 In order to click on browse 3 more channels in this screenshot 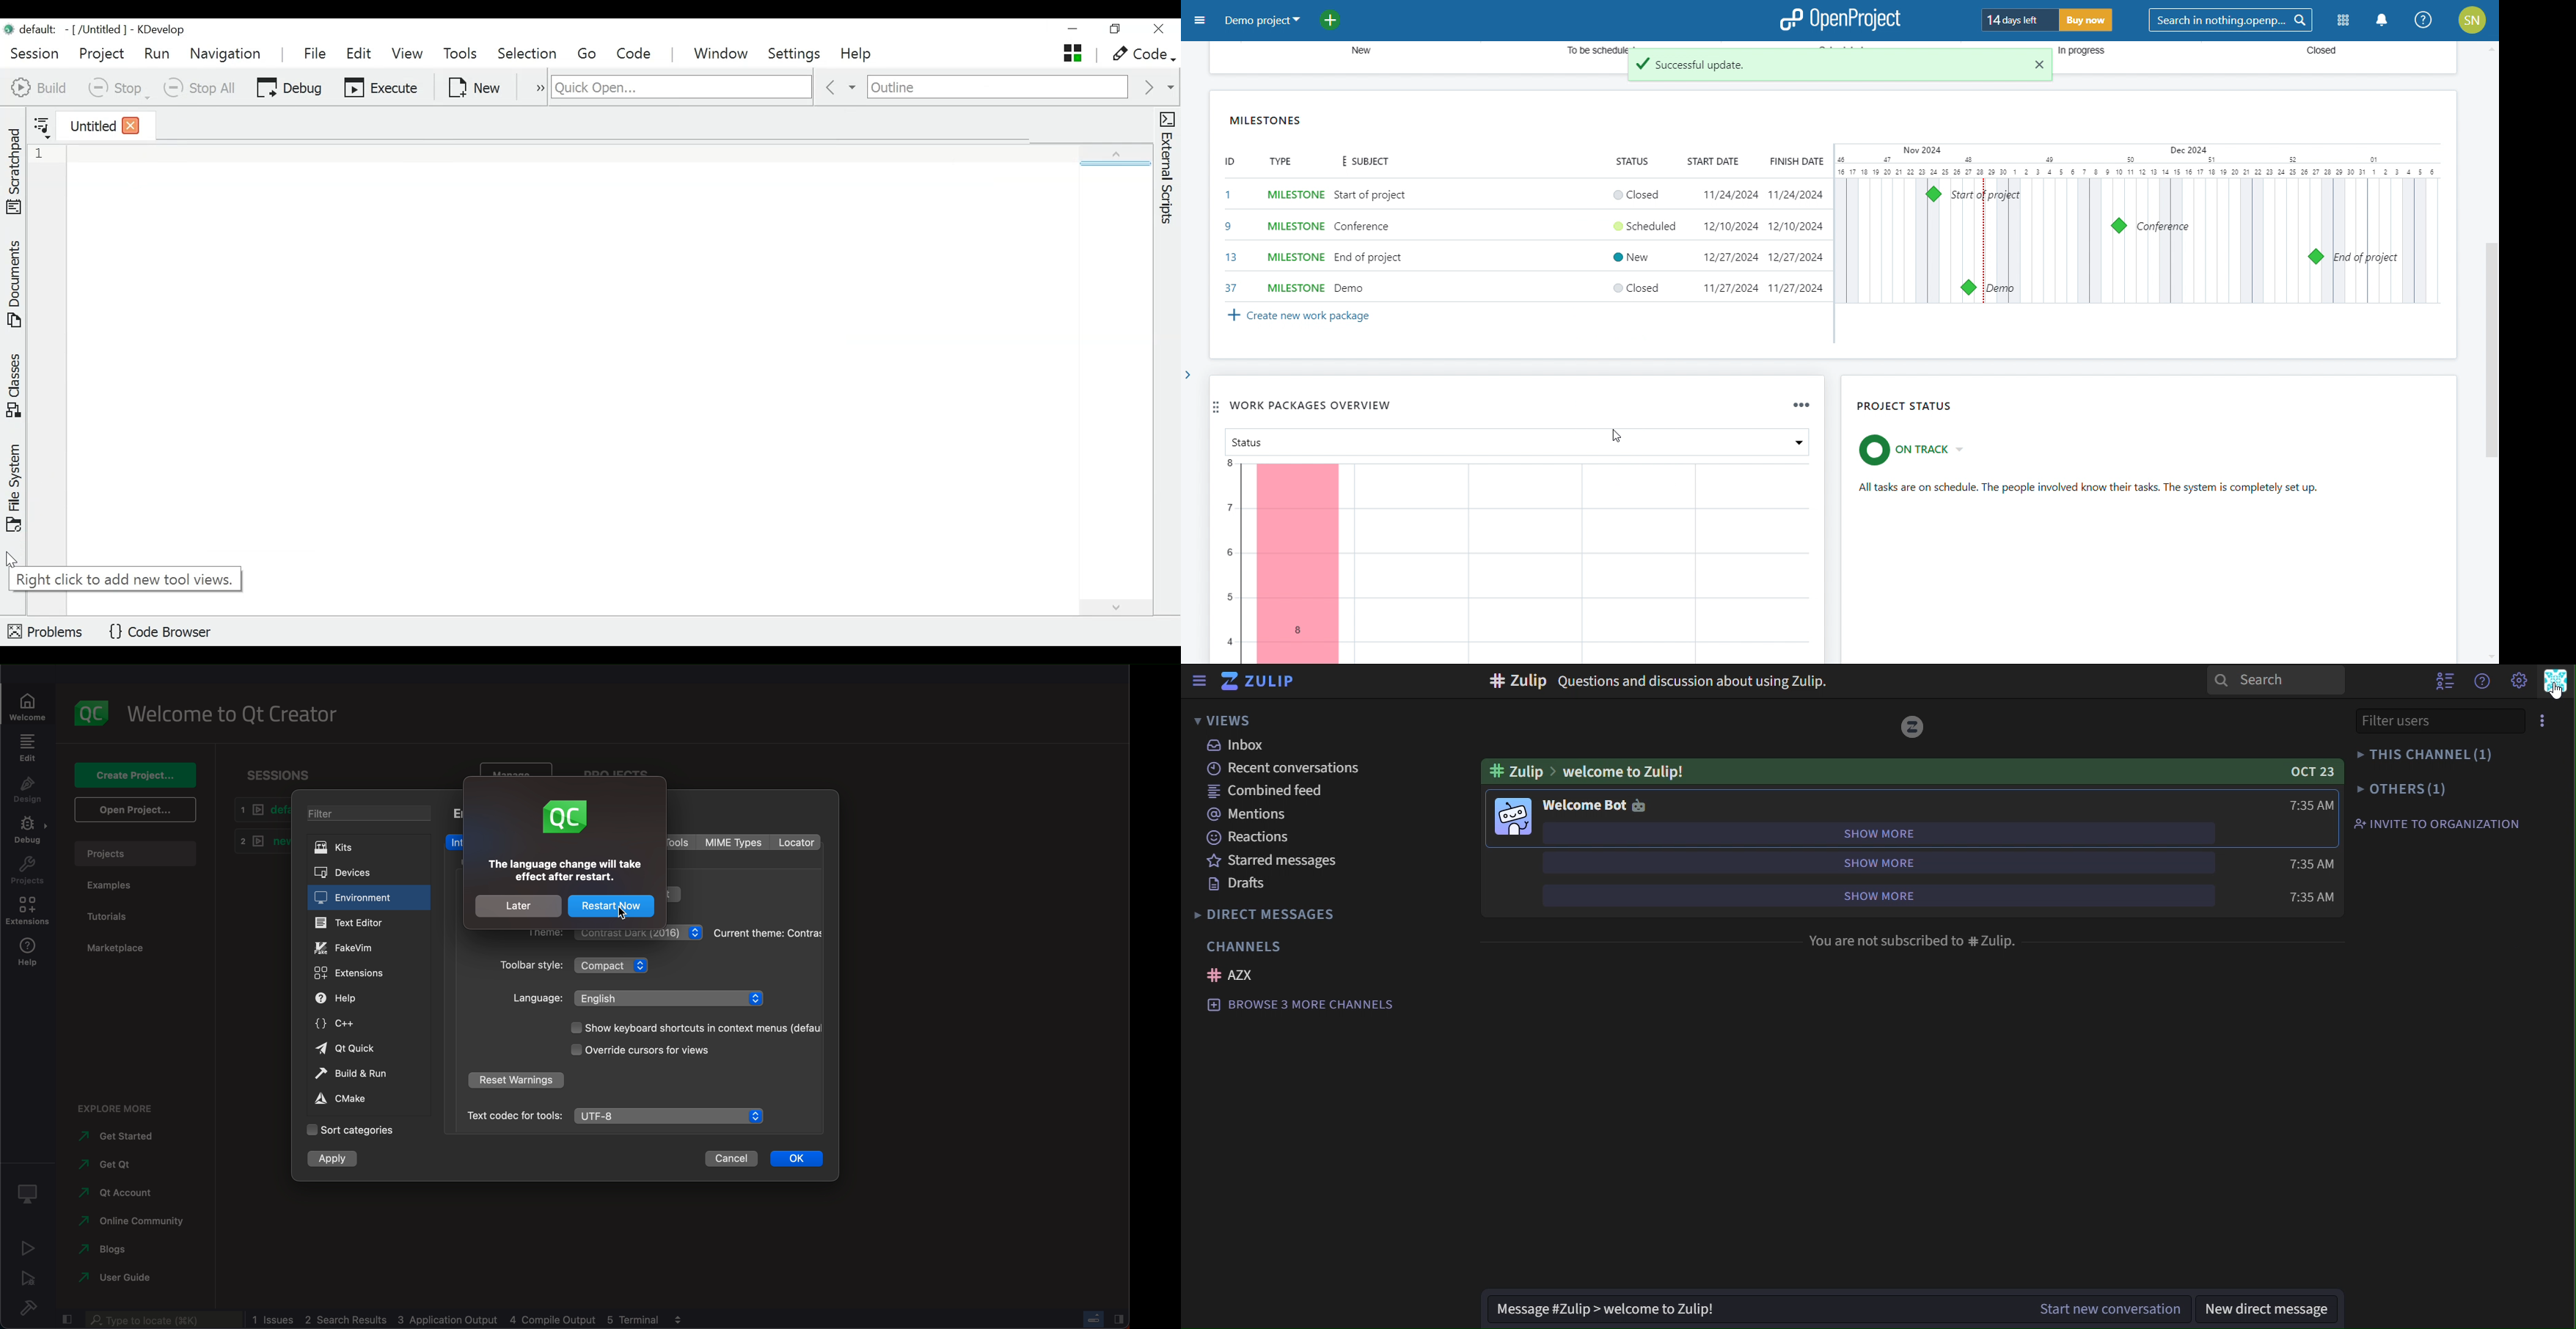, I will do `click(1317, 1004)`.